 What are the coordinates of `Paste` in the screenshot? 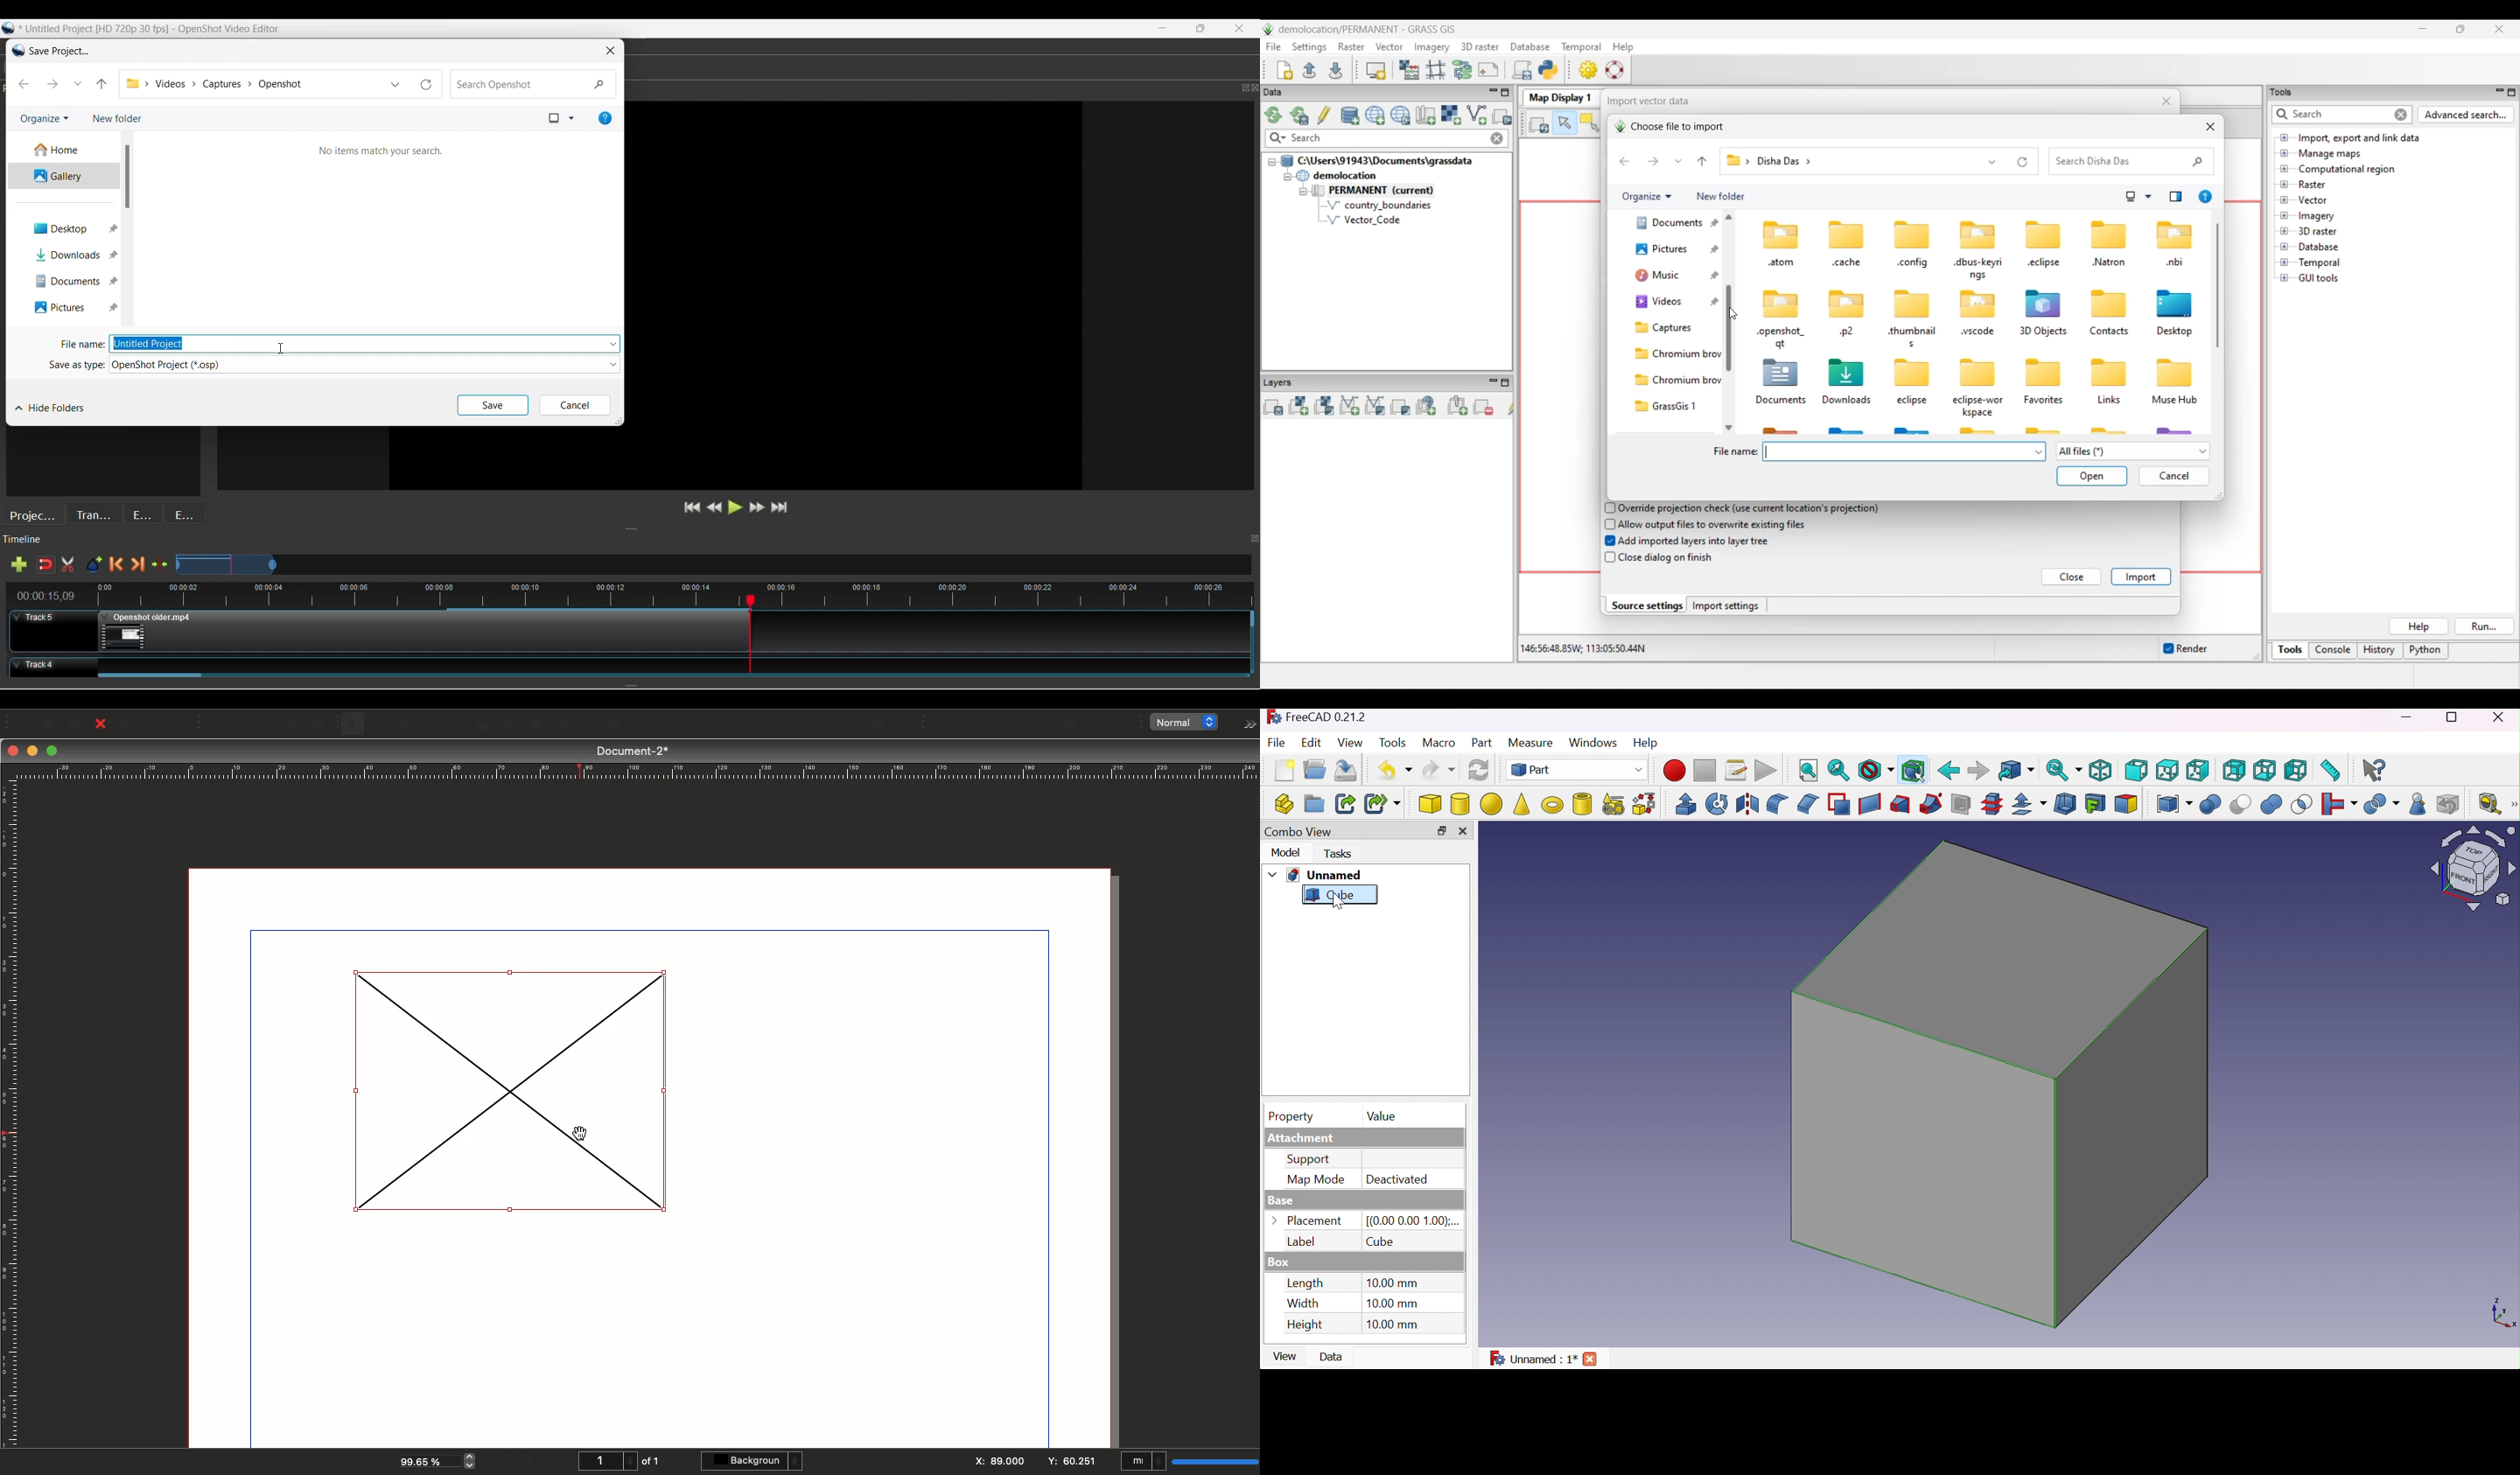 It's located at (325, 724).